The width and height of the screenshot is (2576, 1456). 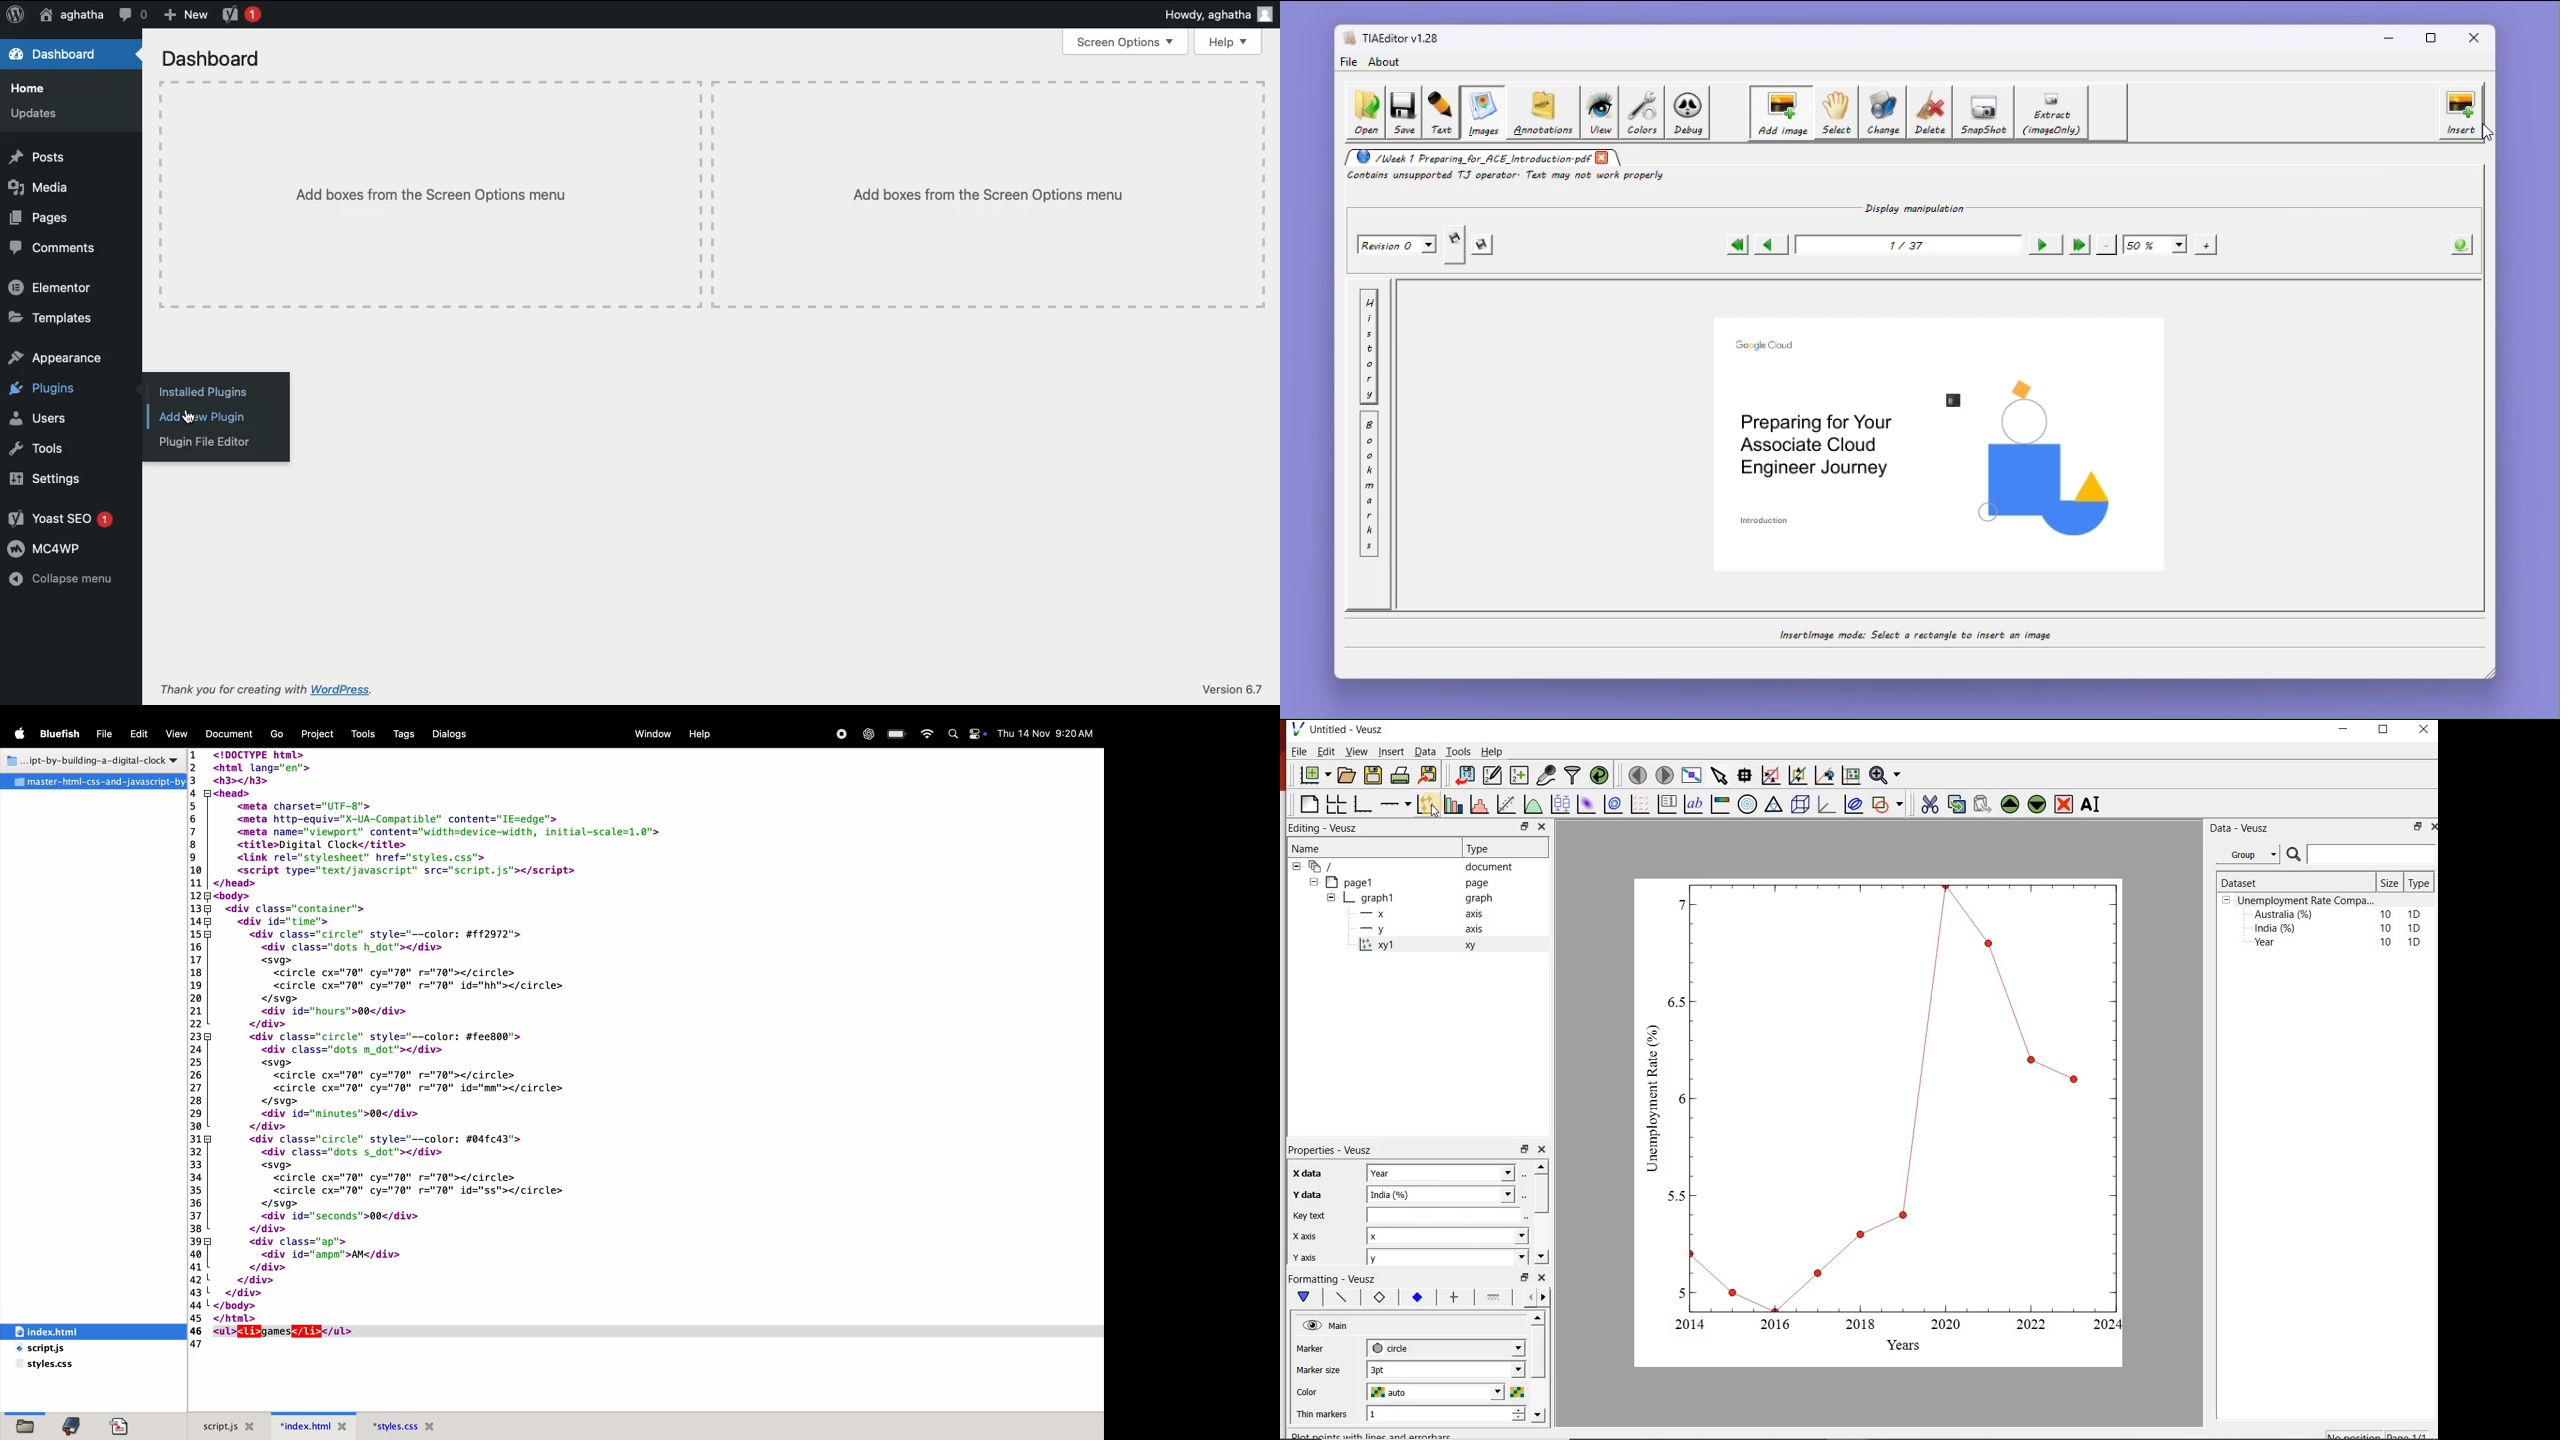 I want to click on x axis, so click(x=1306, y=1236).